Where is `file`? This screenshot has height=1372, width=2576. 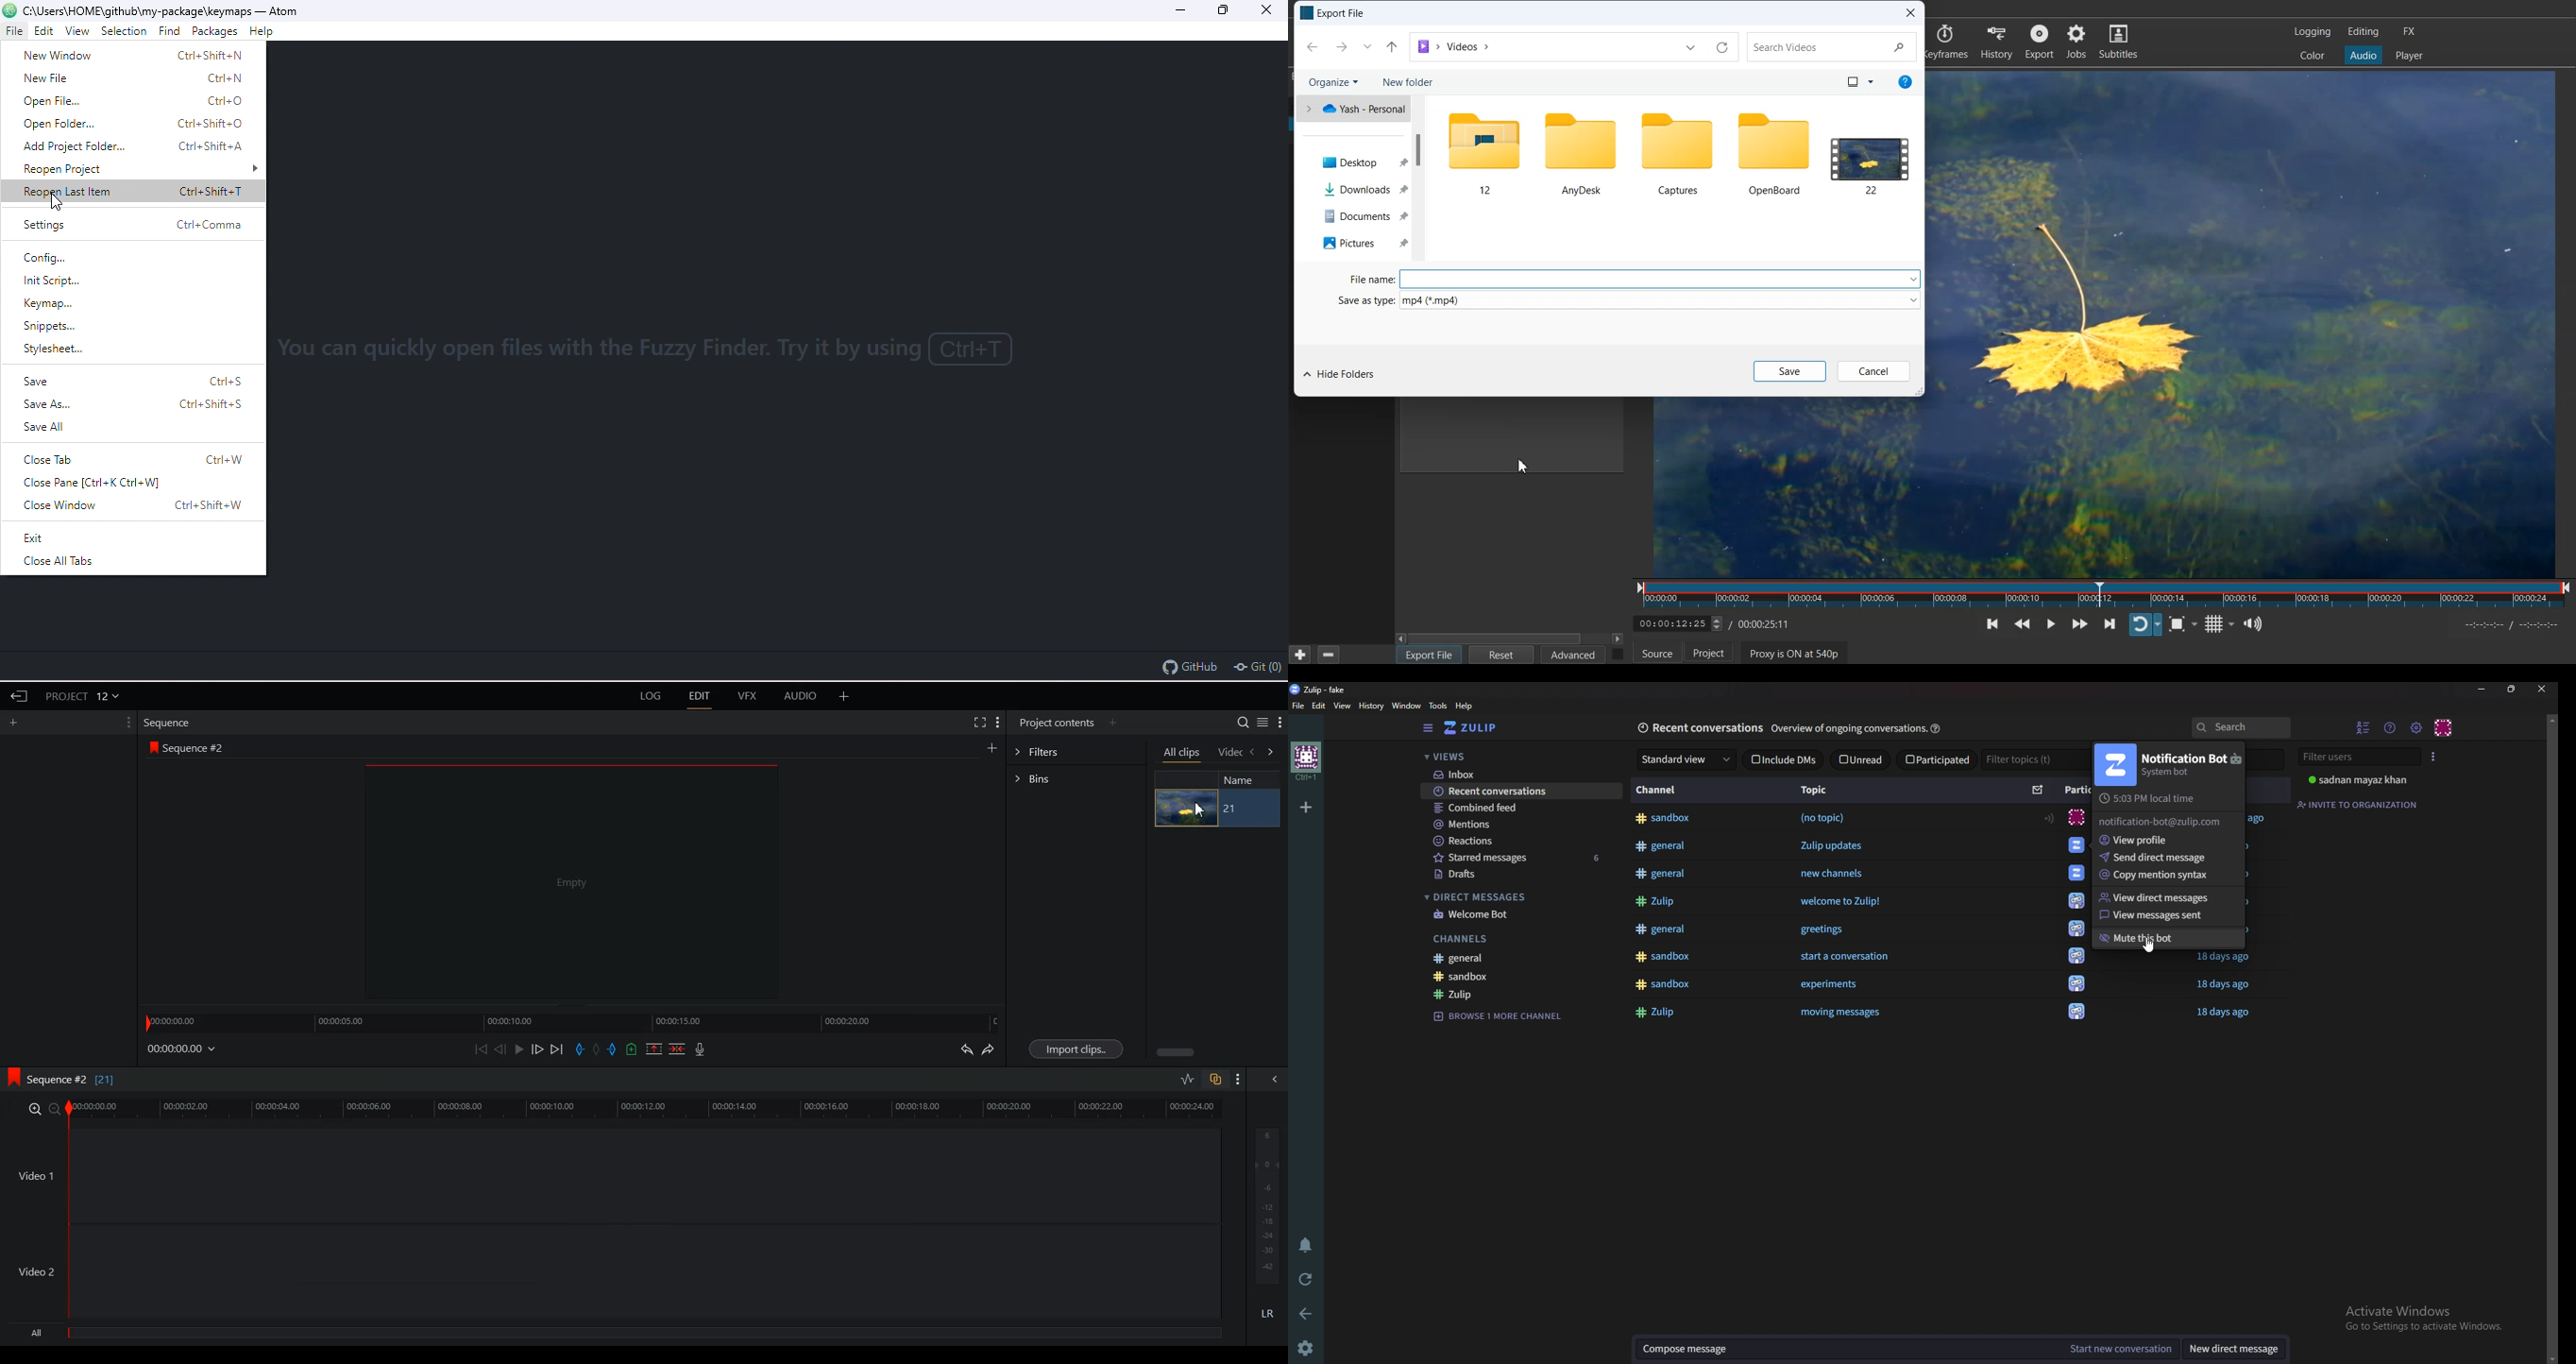 file is located at coordinates (1301, 706).